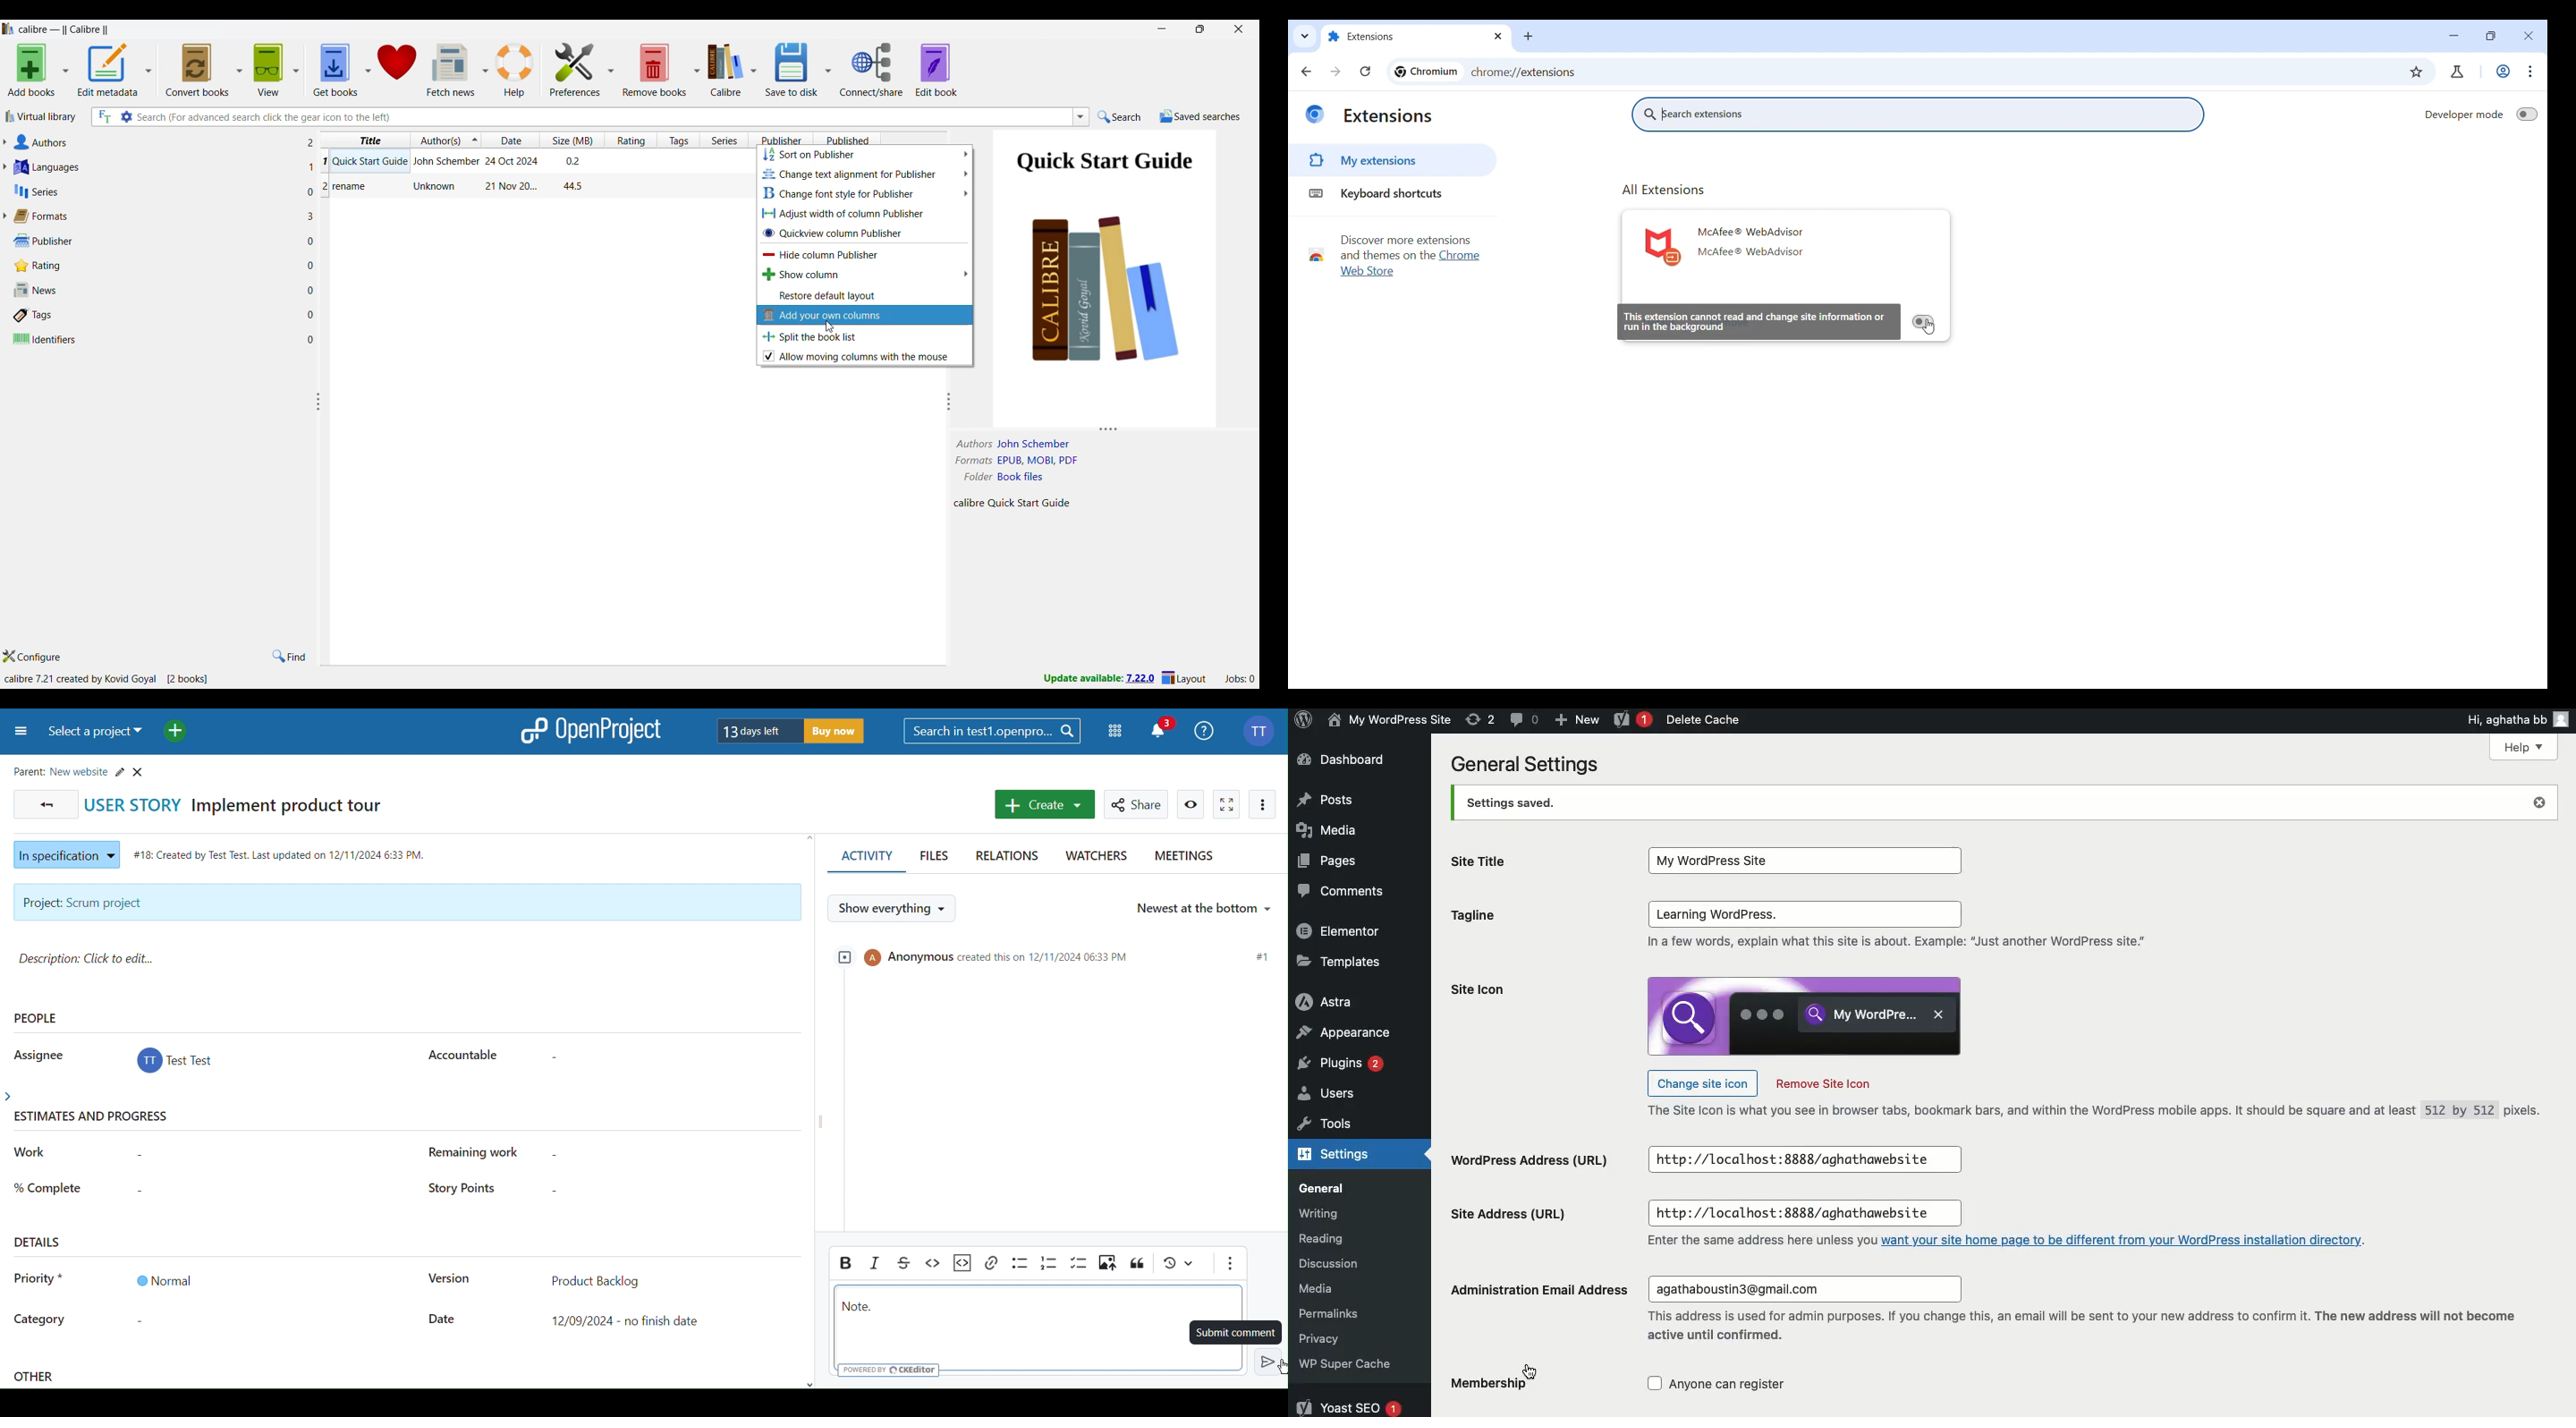  What do you see at coordinates (1702, 1083) in the screenshot?
I see `Change site icon` at bounding box center [1702, 1083].